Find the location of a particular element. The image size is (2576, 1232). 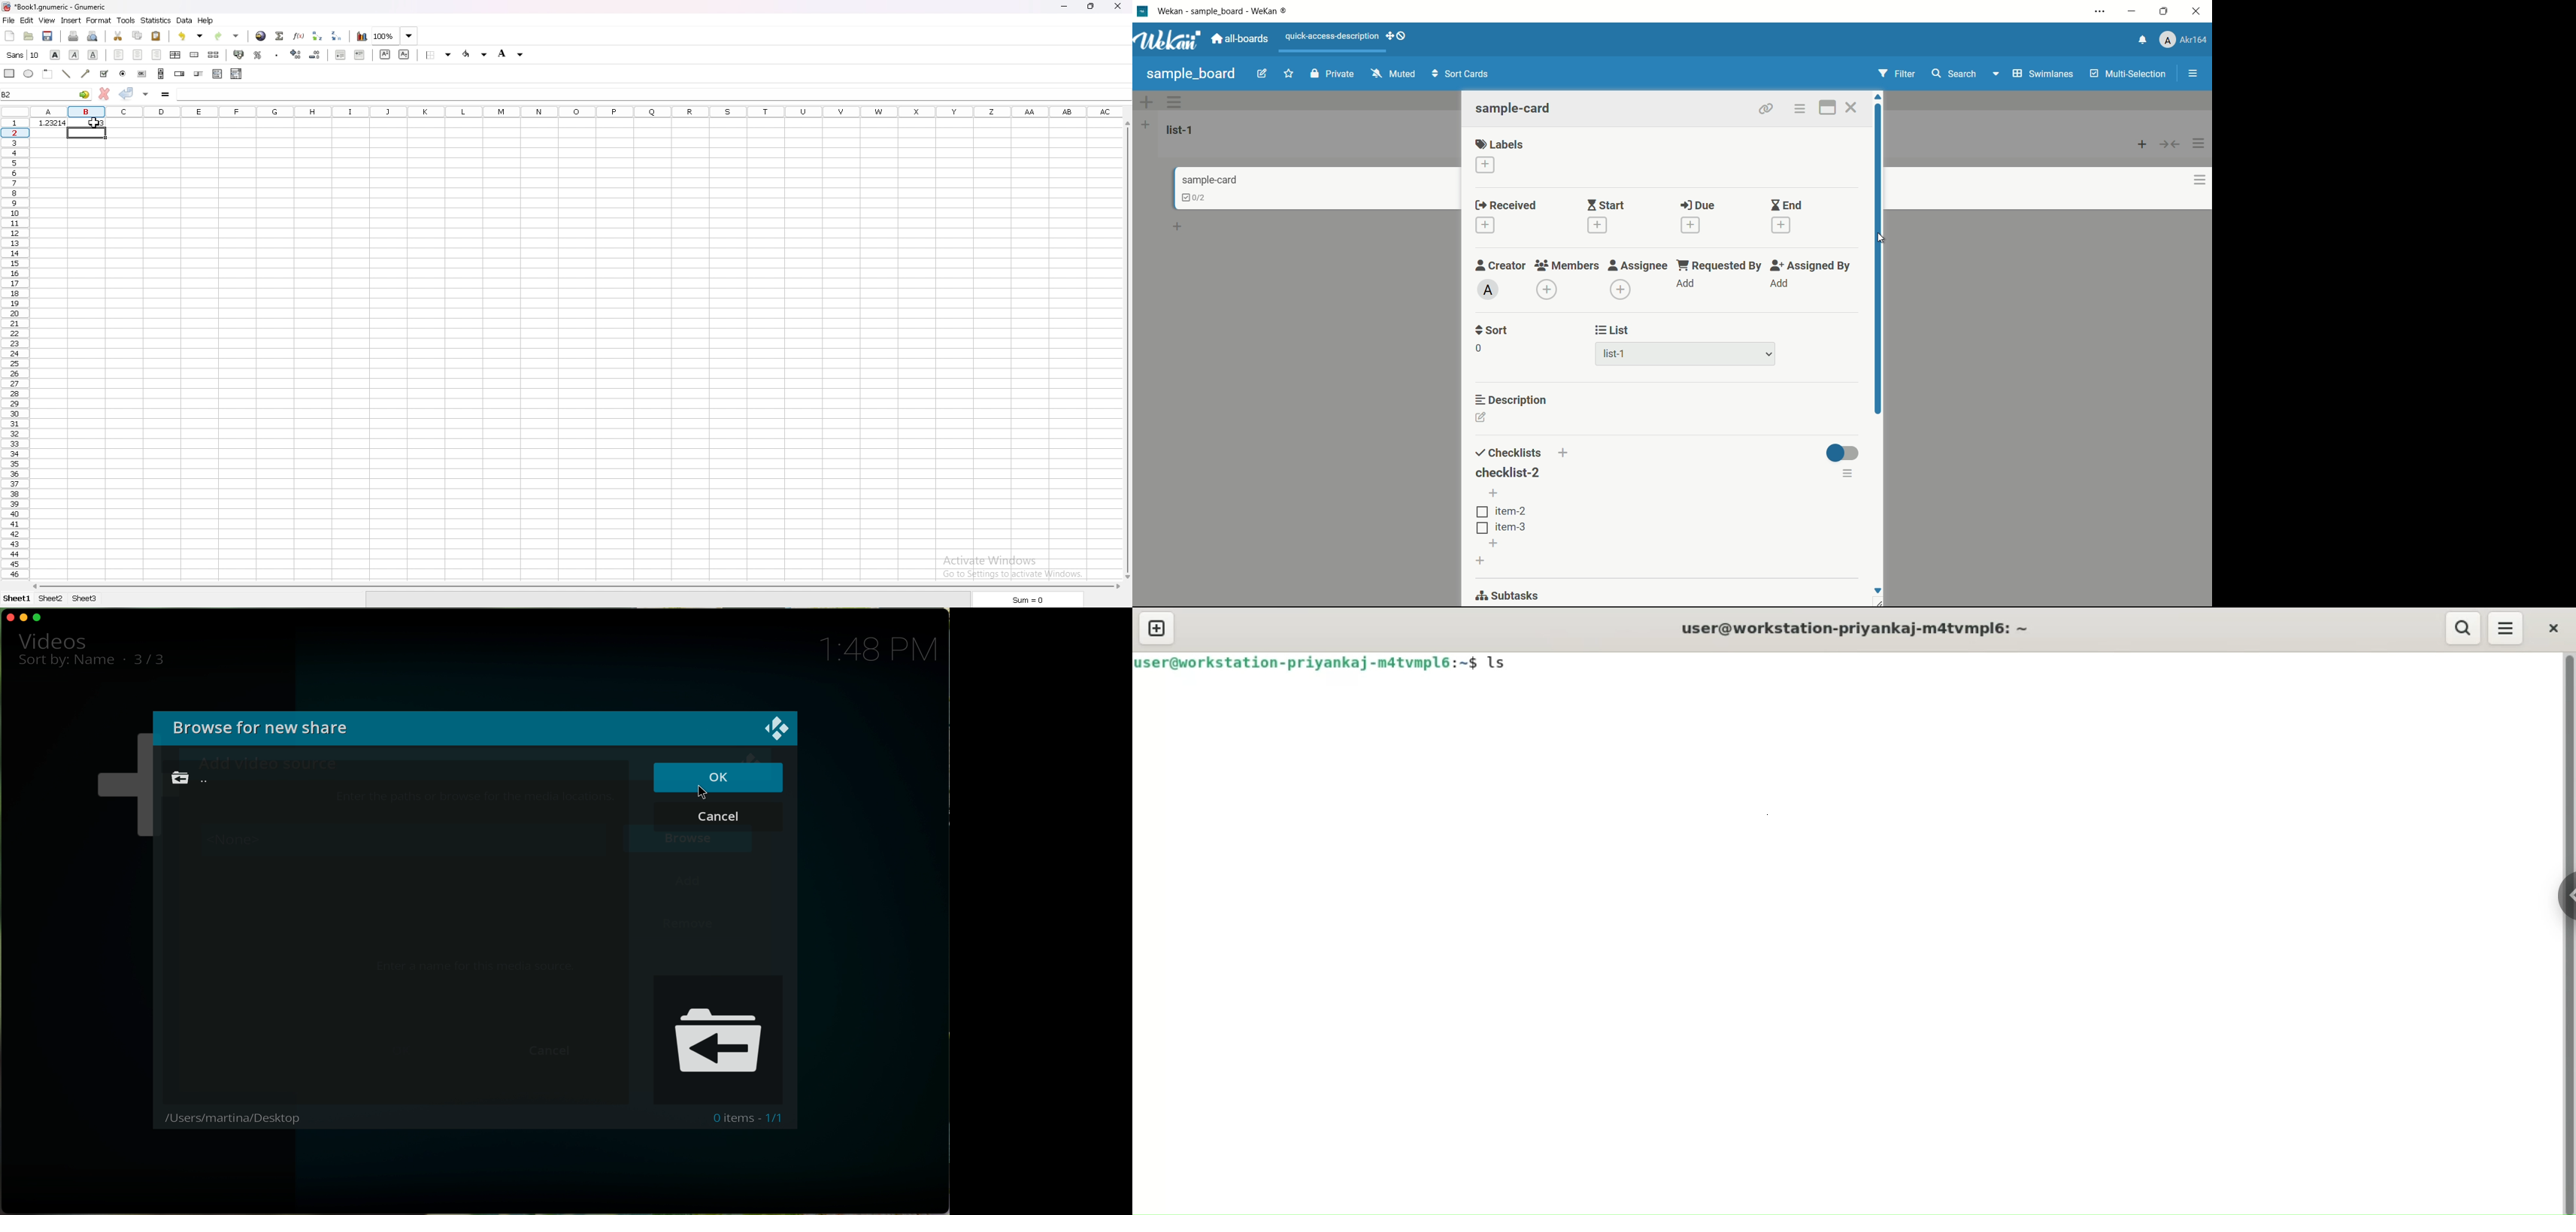

formula is located at coordinates (166, 93).